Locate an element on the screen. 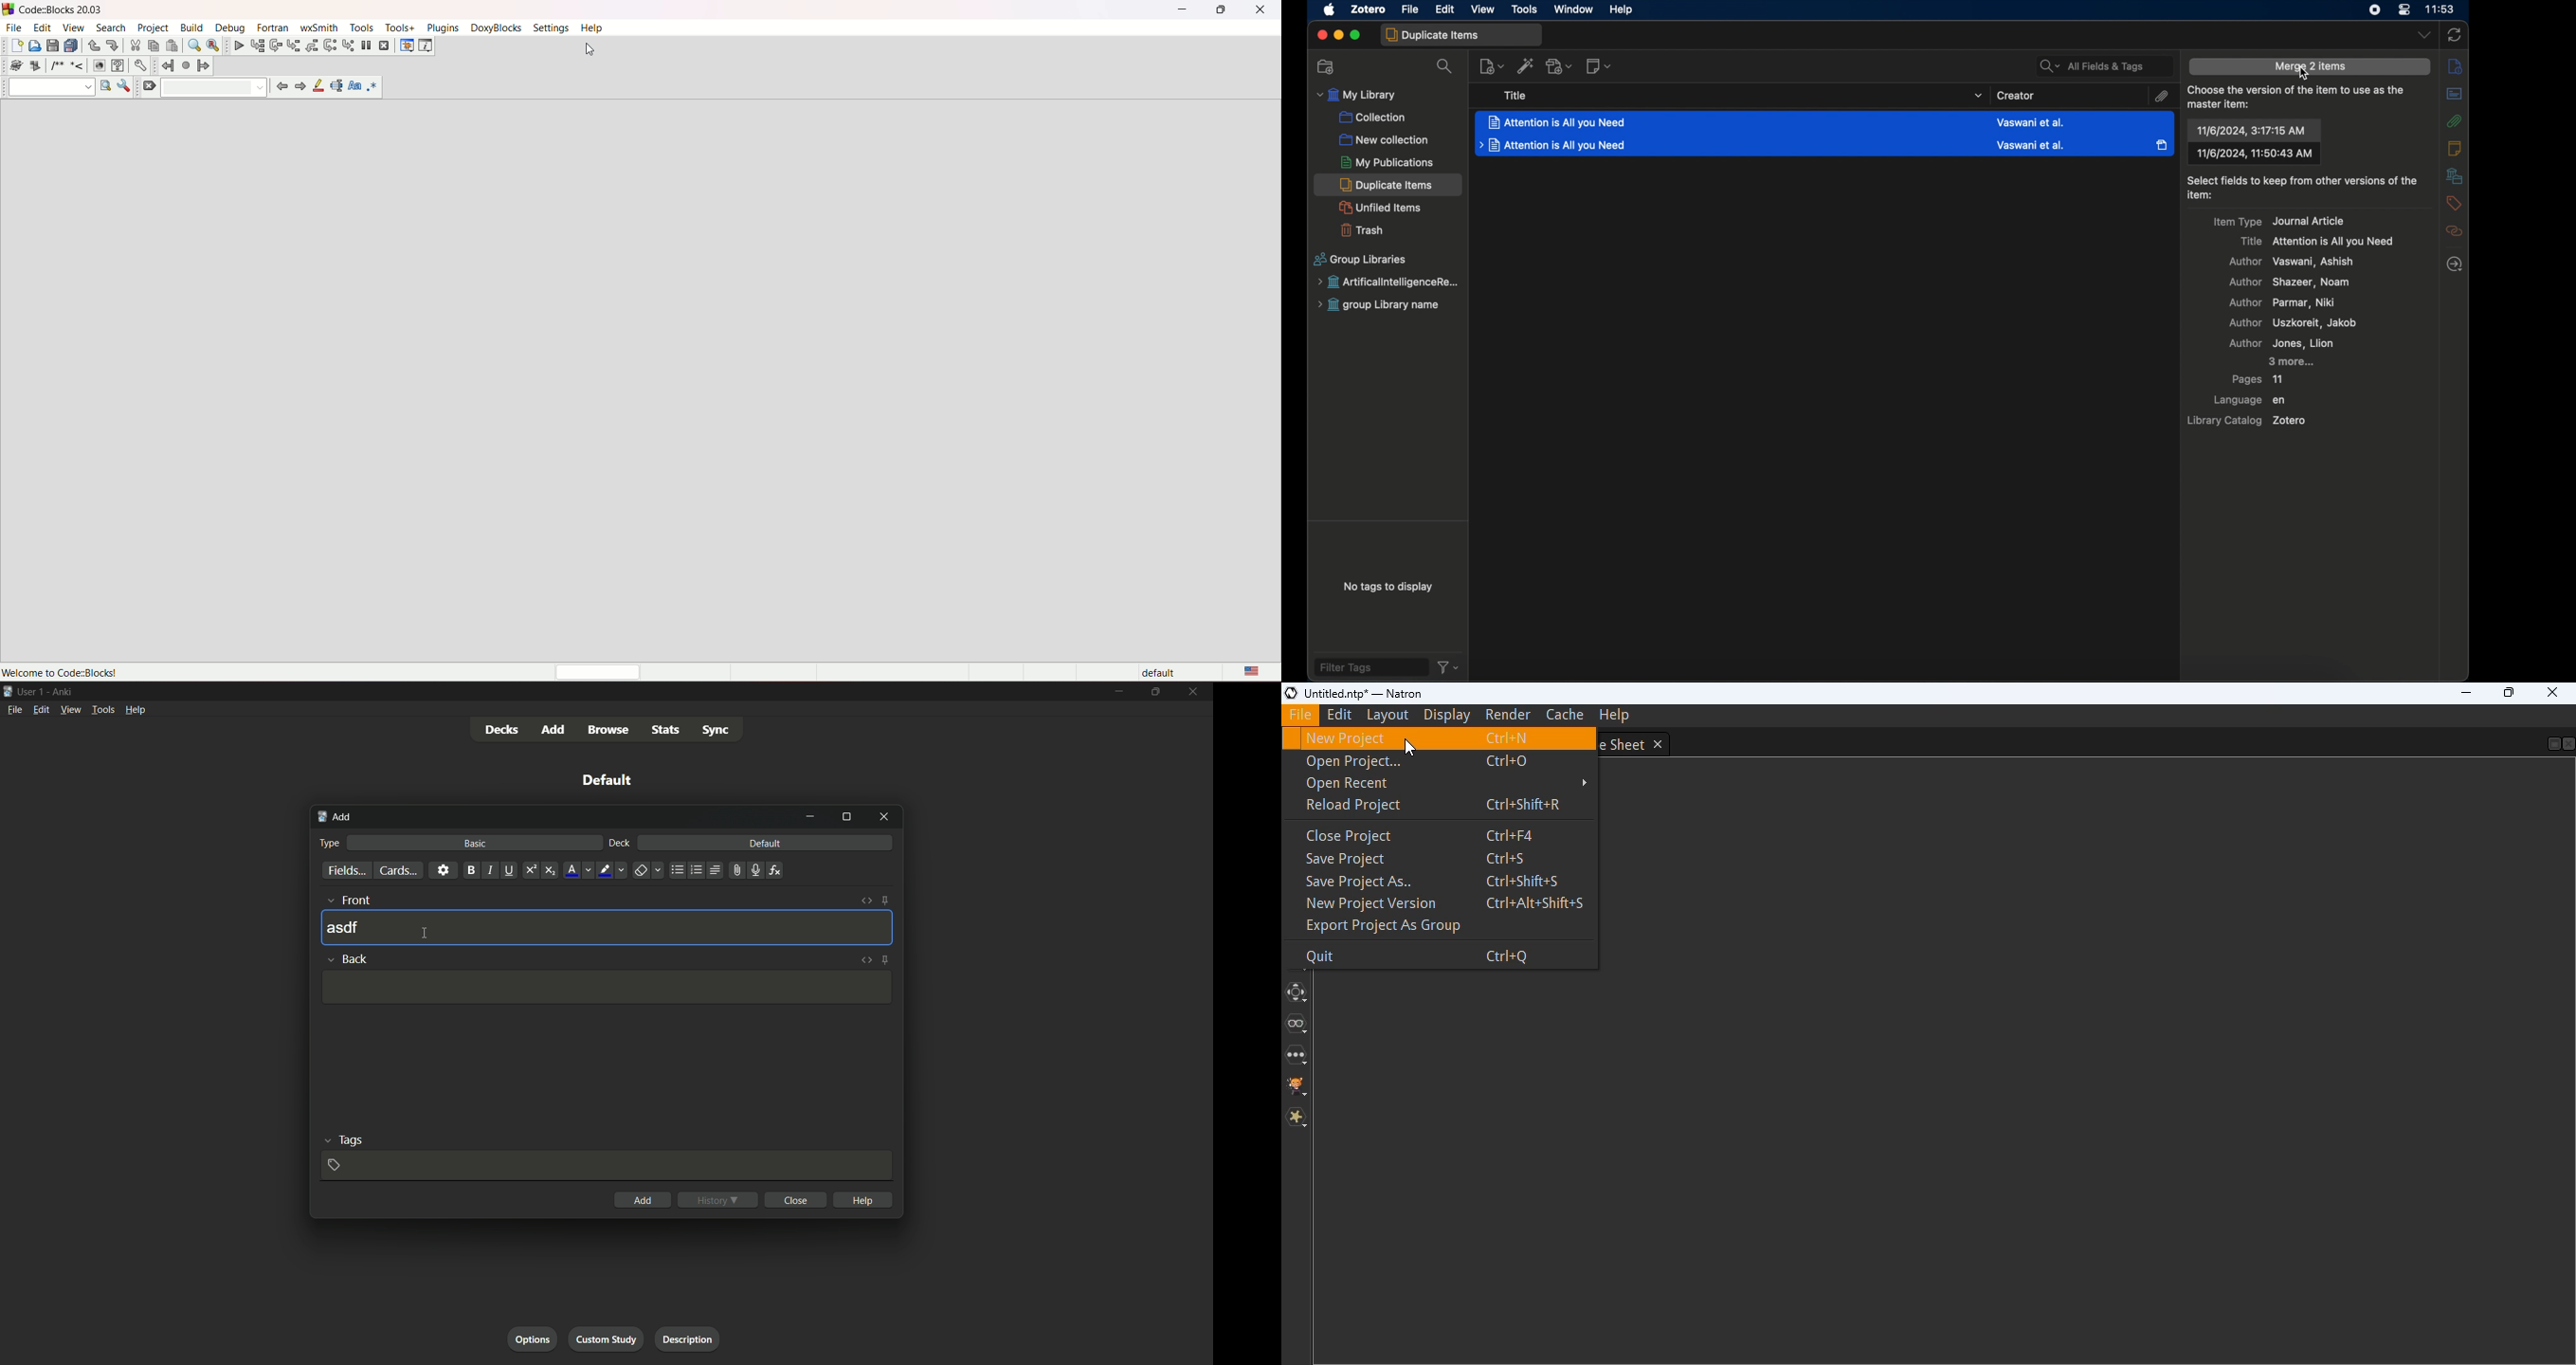  custom study is located at coordinates (605, 1339).